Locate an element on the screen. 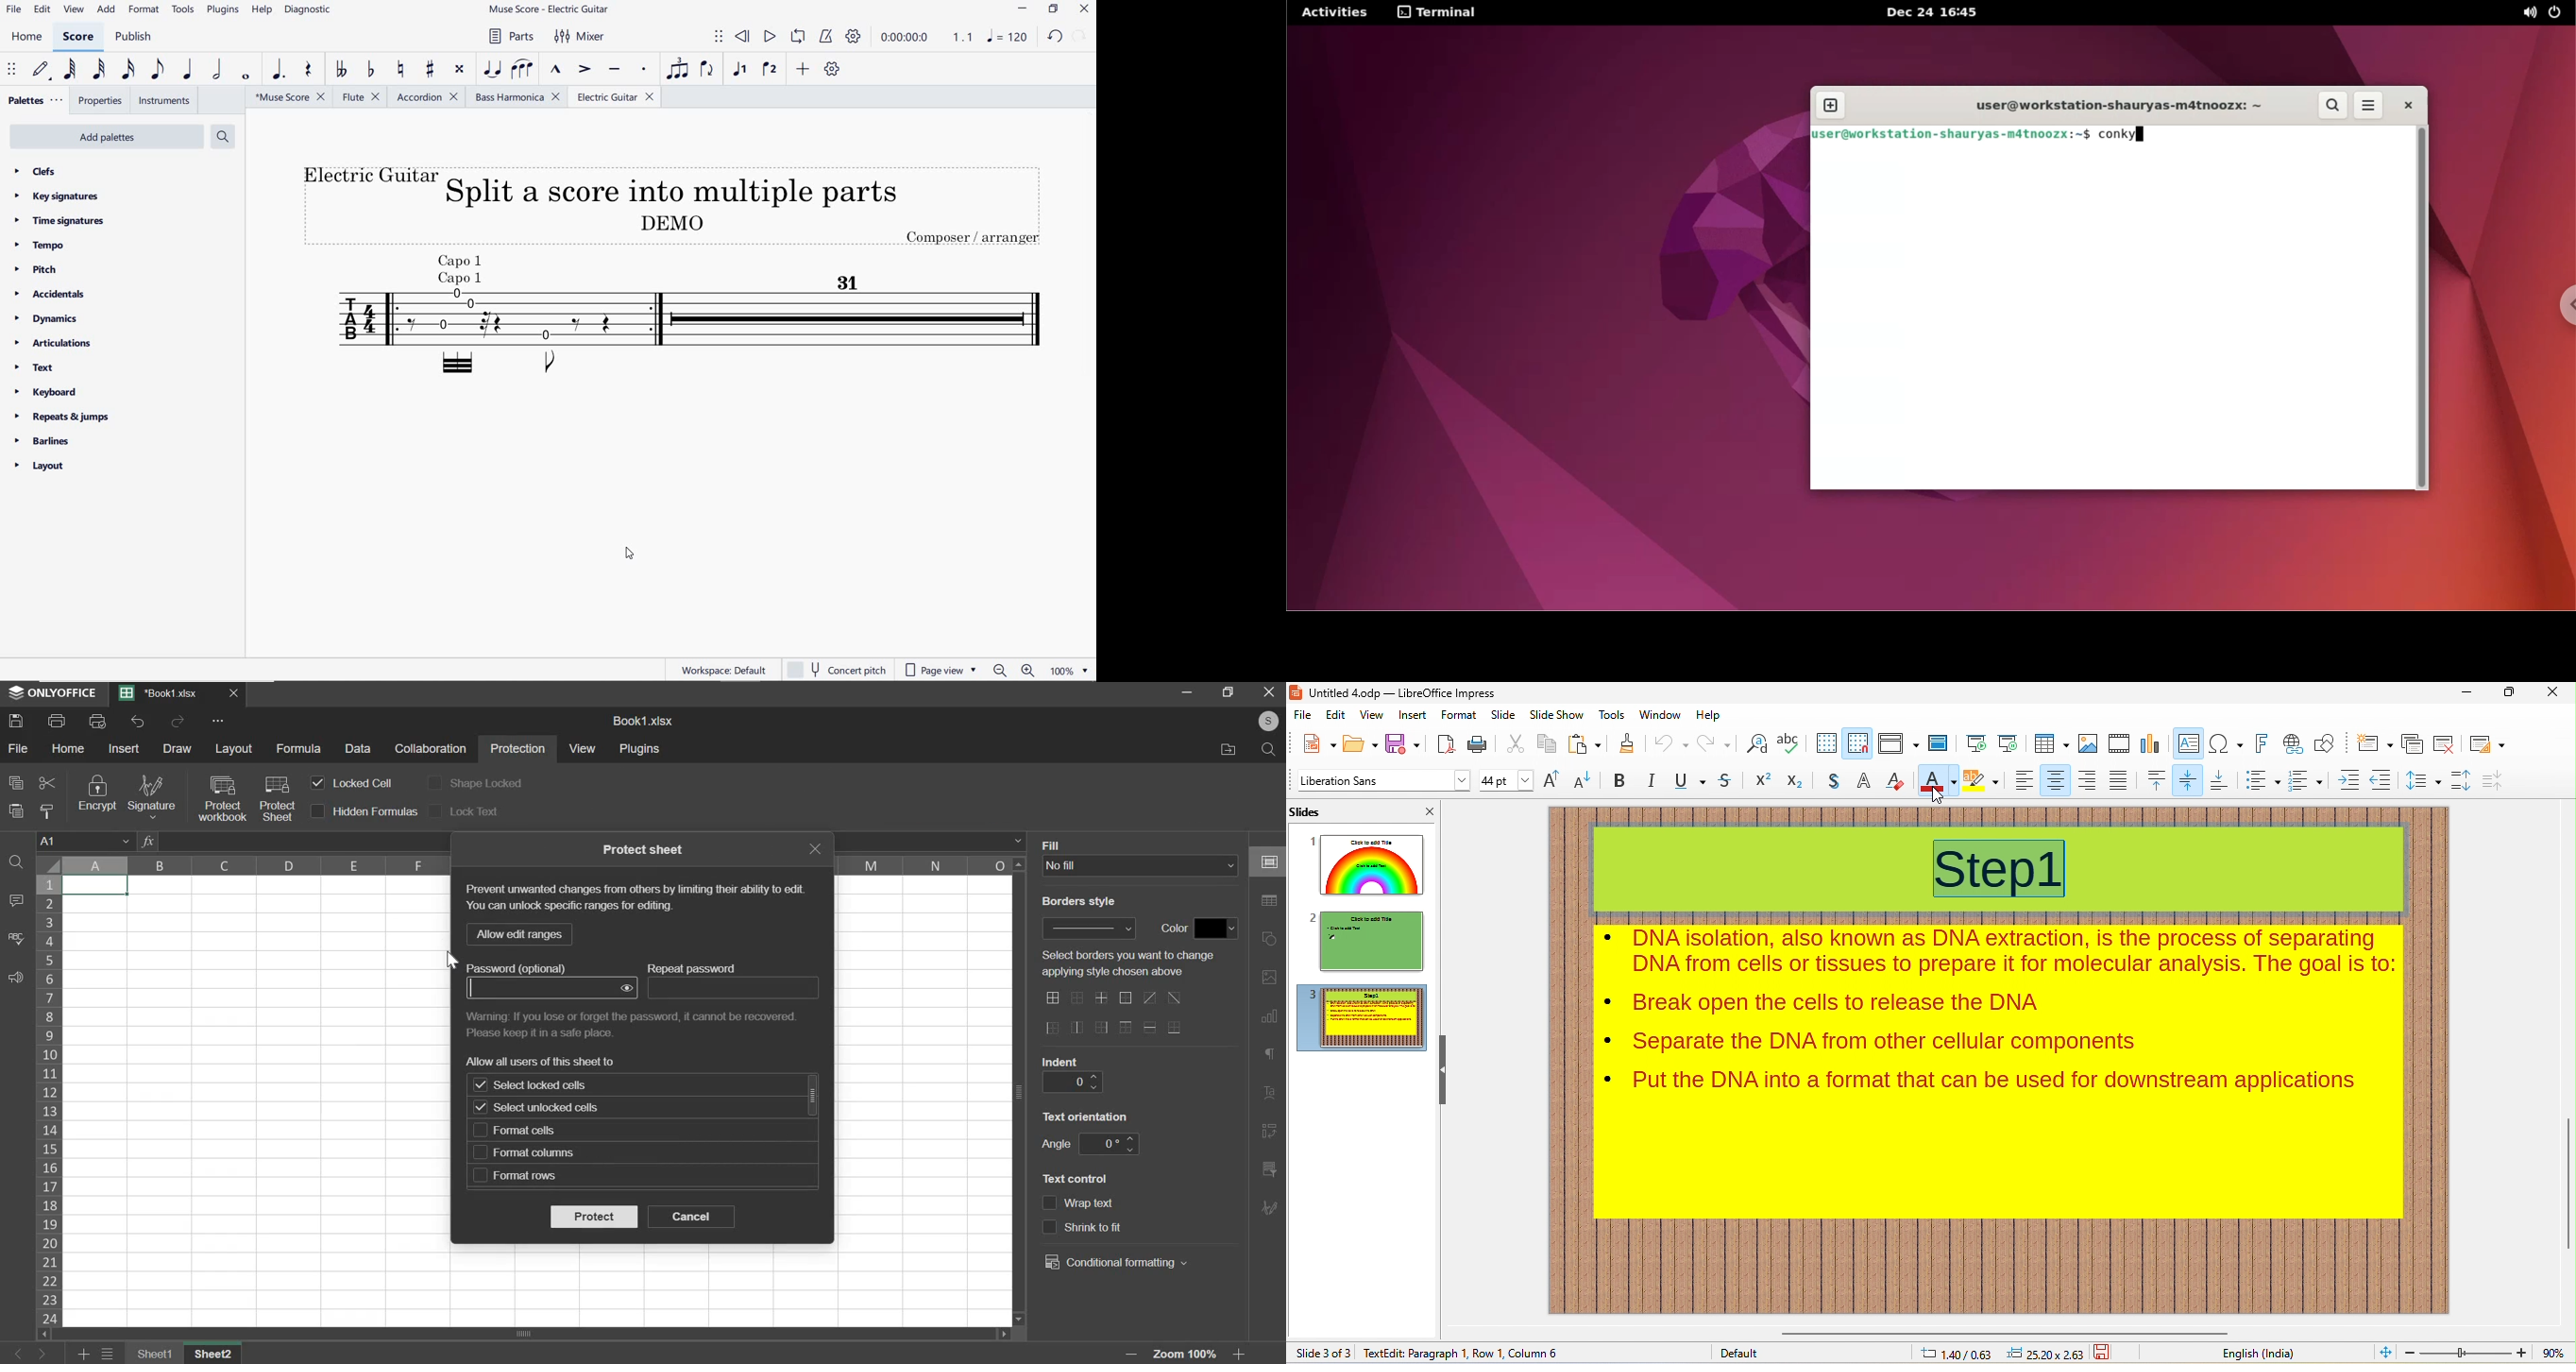  tuplet is located at coordinates (679, 69).